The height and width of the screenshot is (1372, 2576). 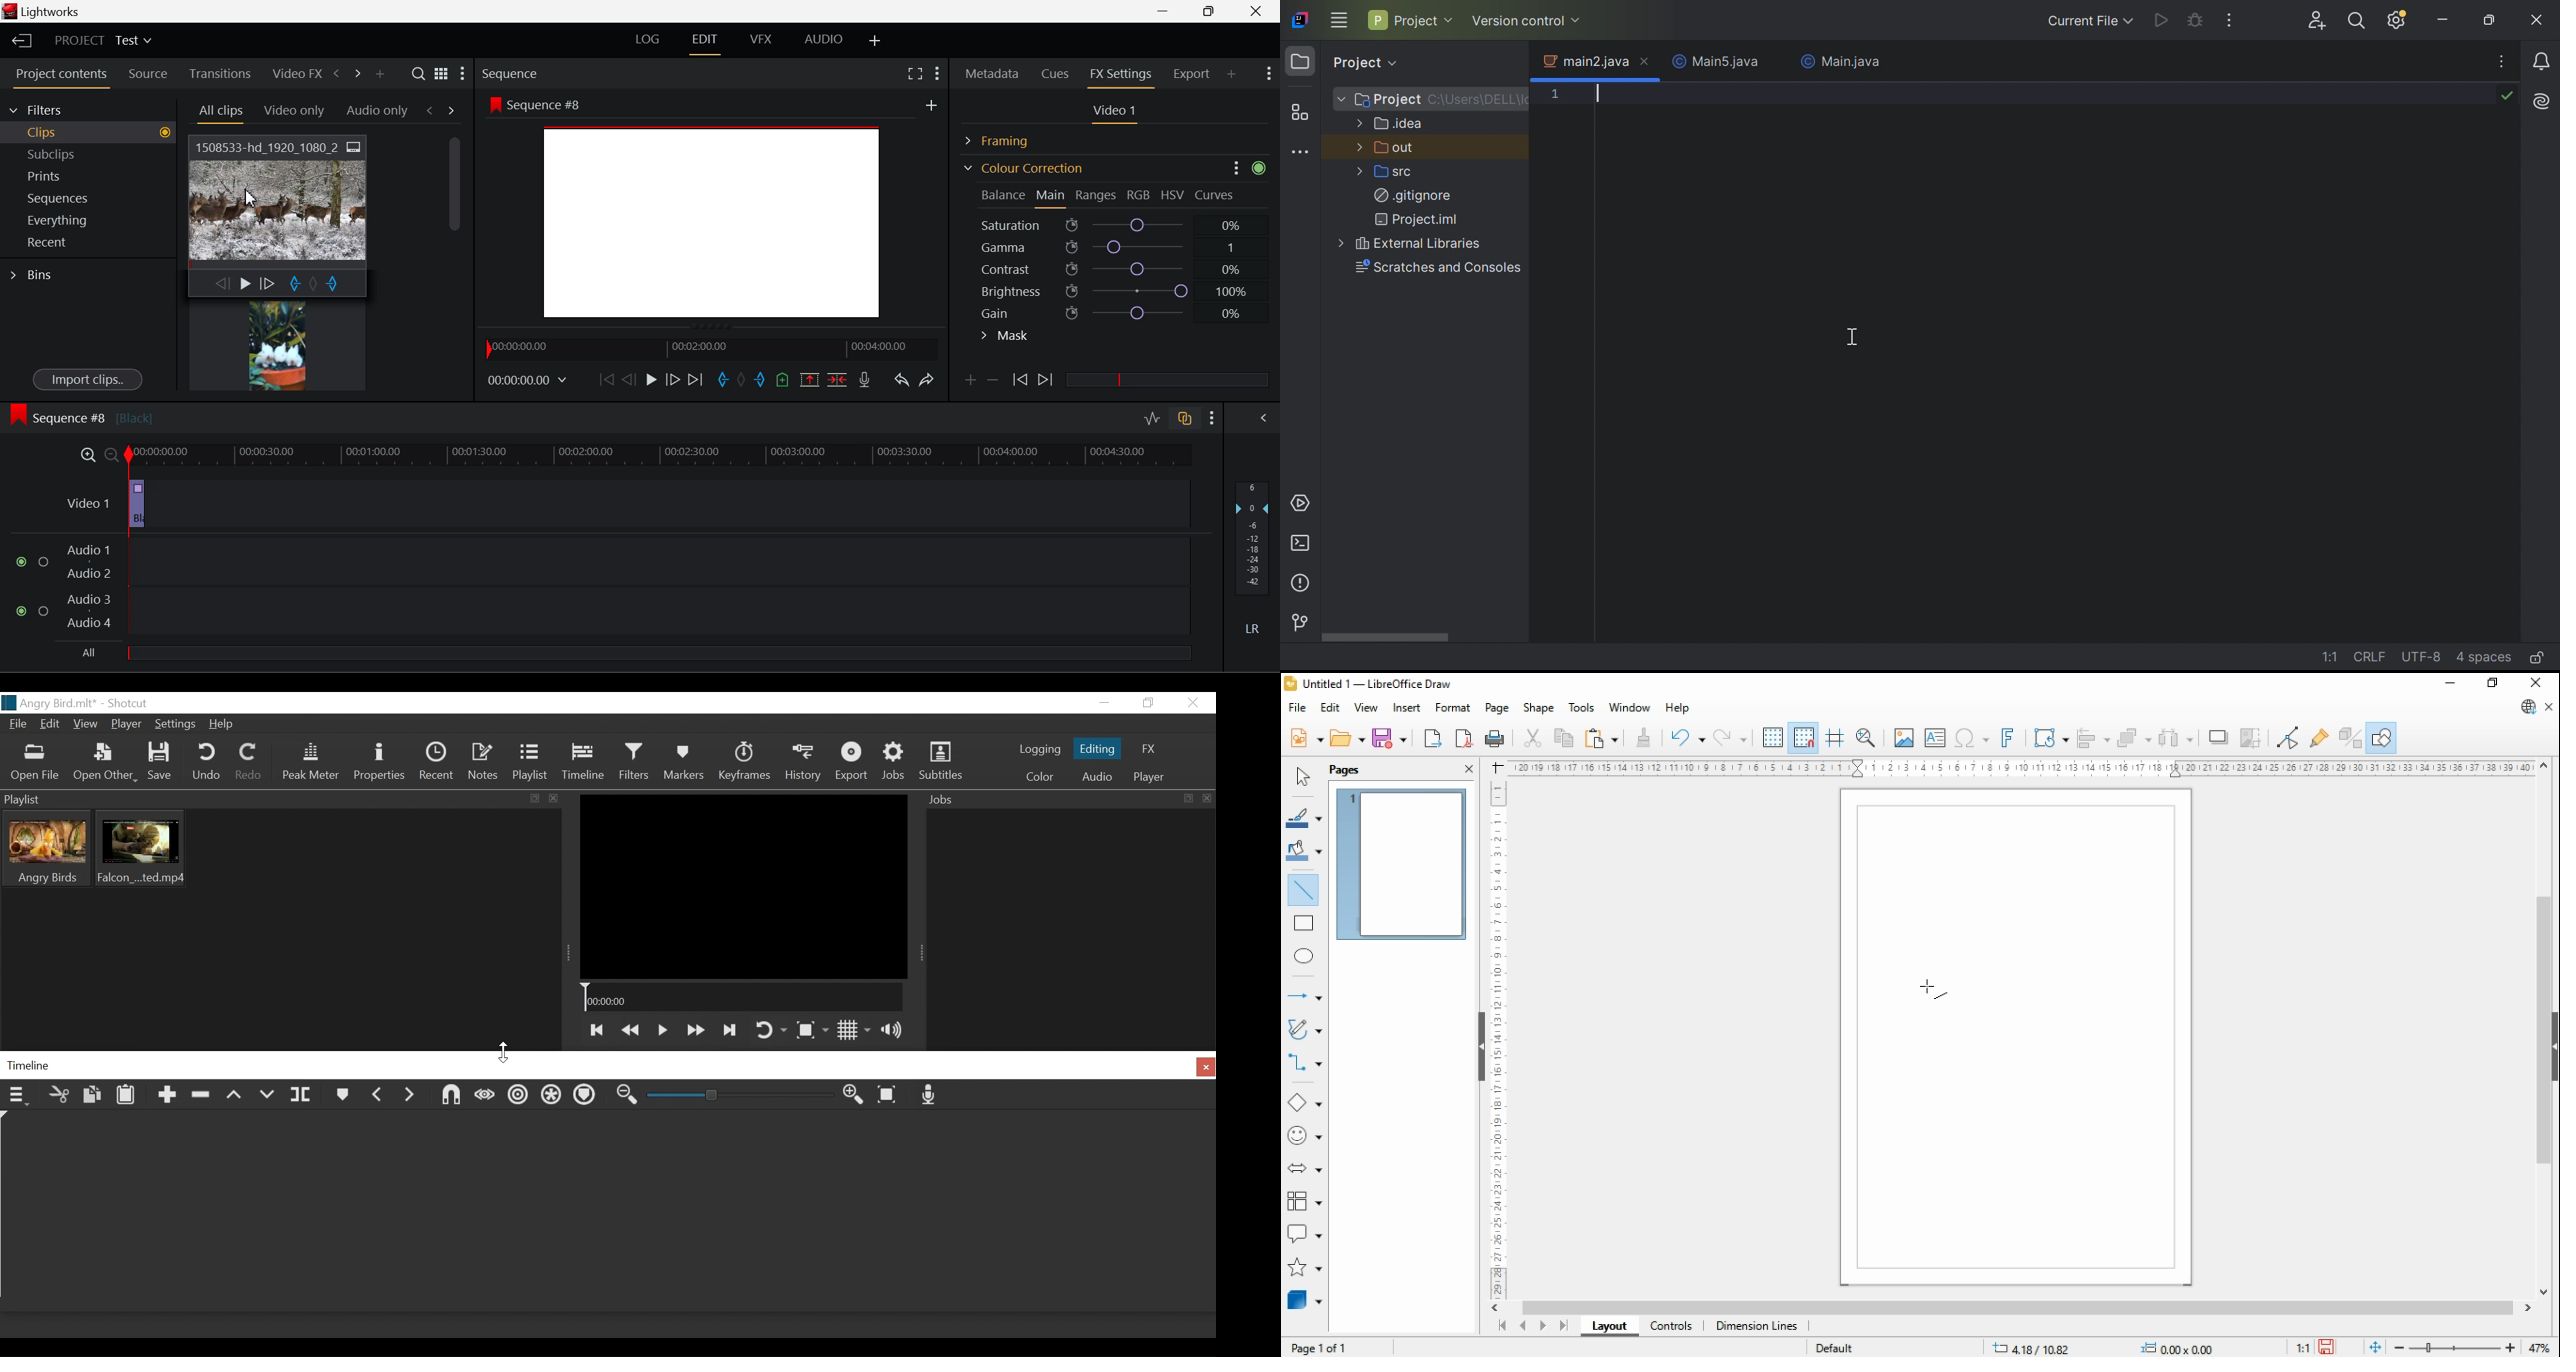 What do you see at coordinates (673, 379) in the screenshot?
I see `Go Forward` at bounding box center [673, 379].